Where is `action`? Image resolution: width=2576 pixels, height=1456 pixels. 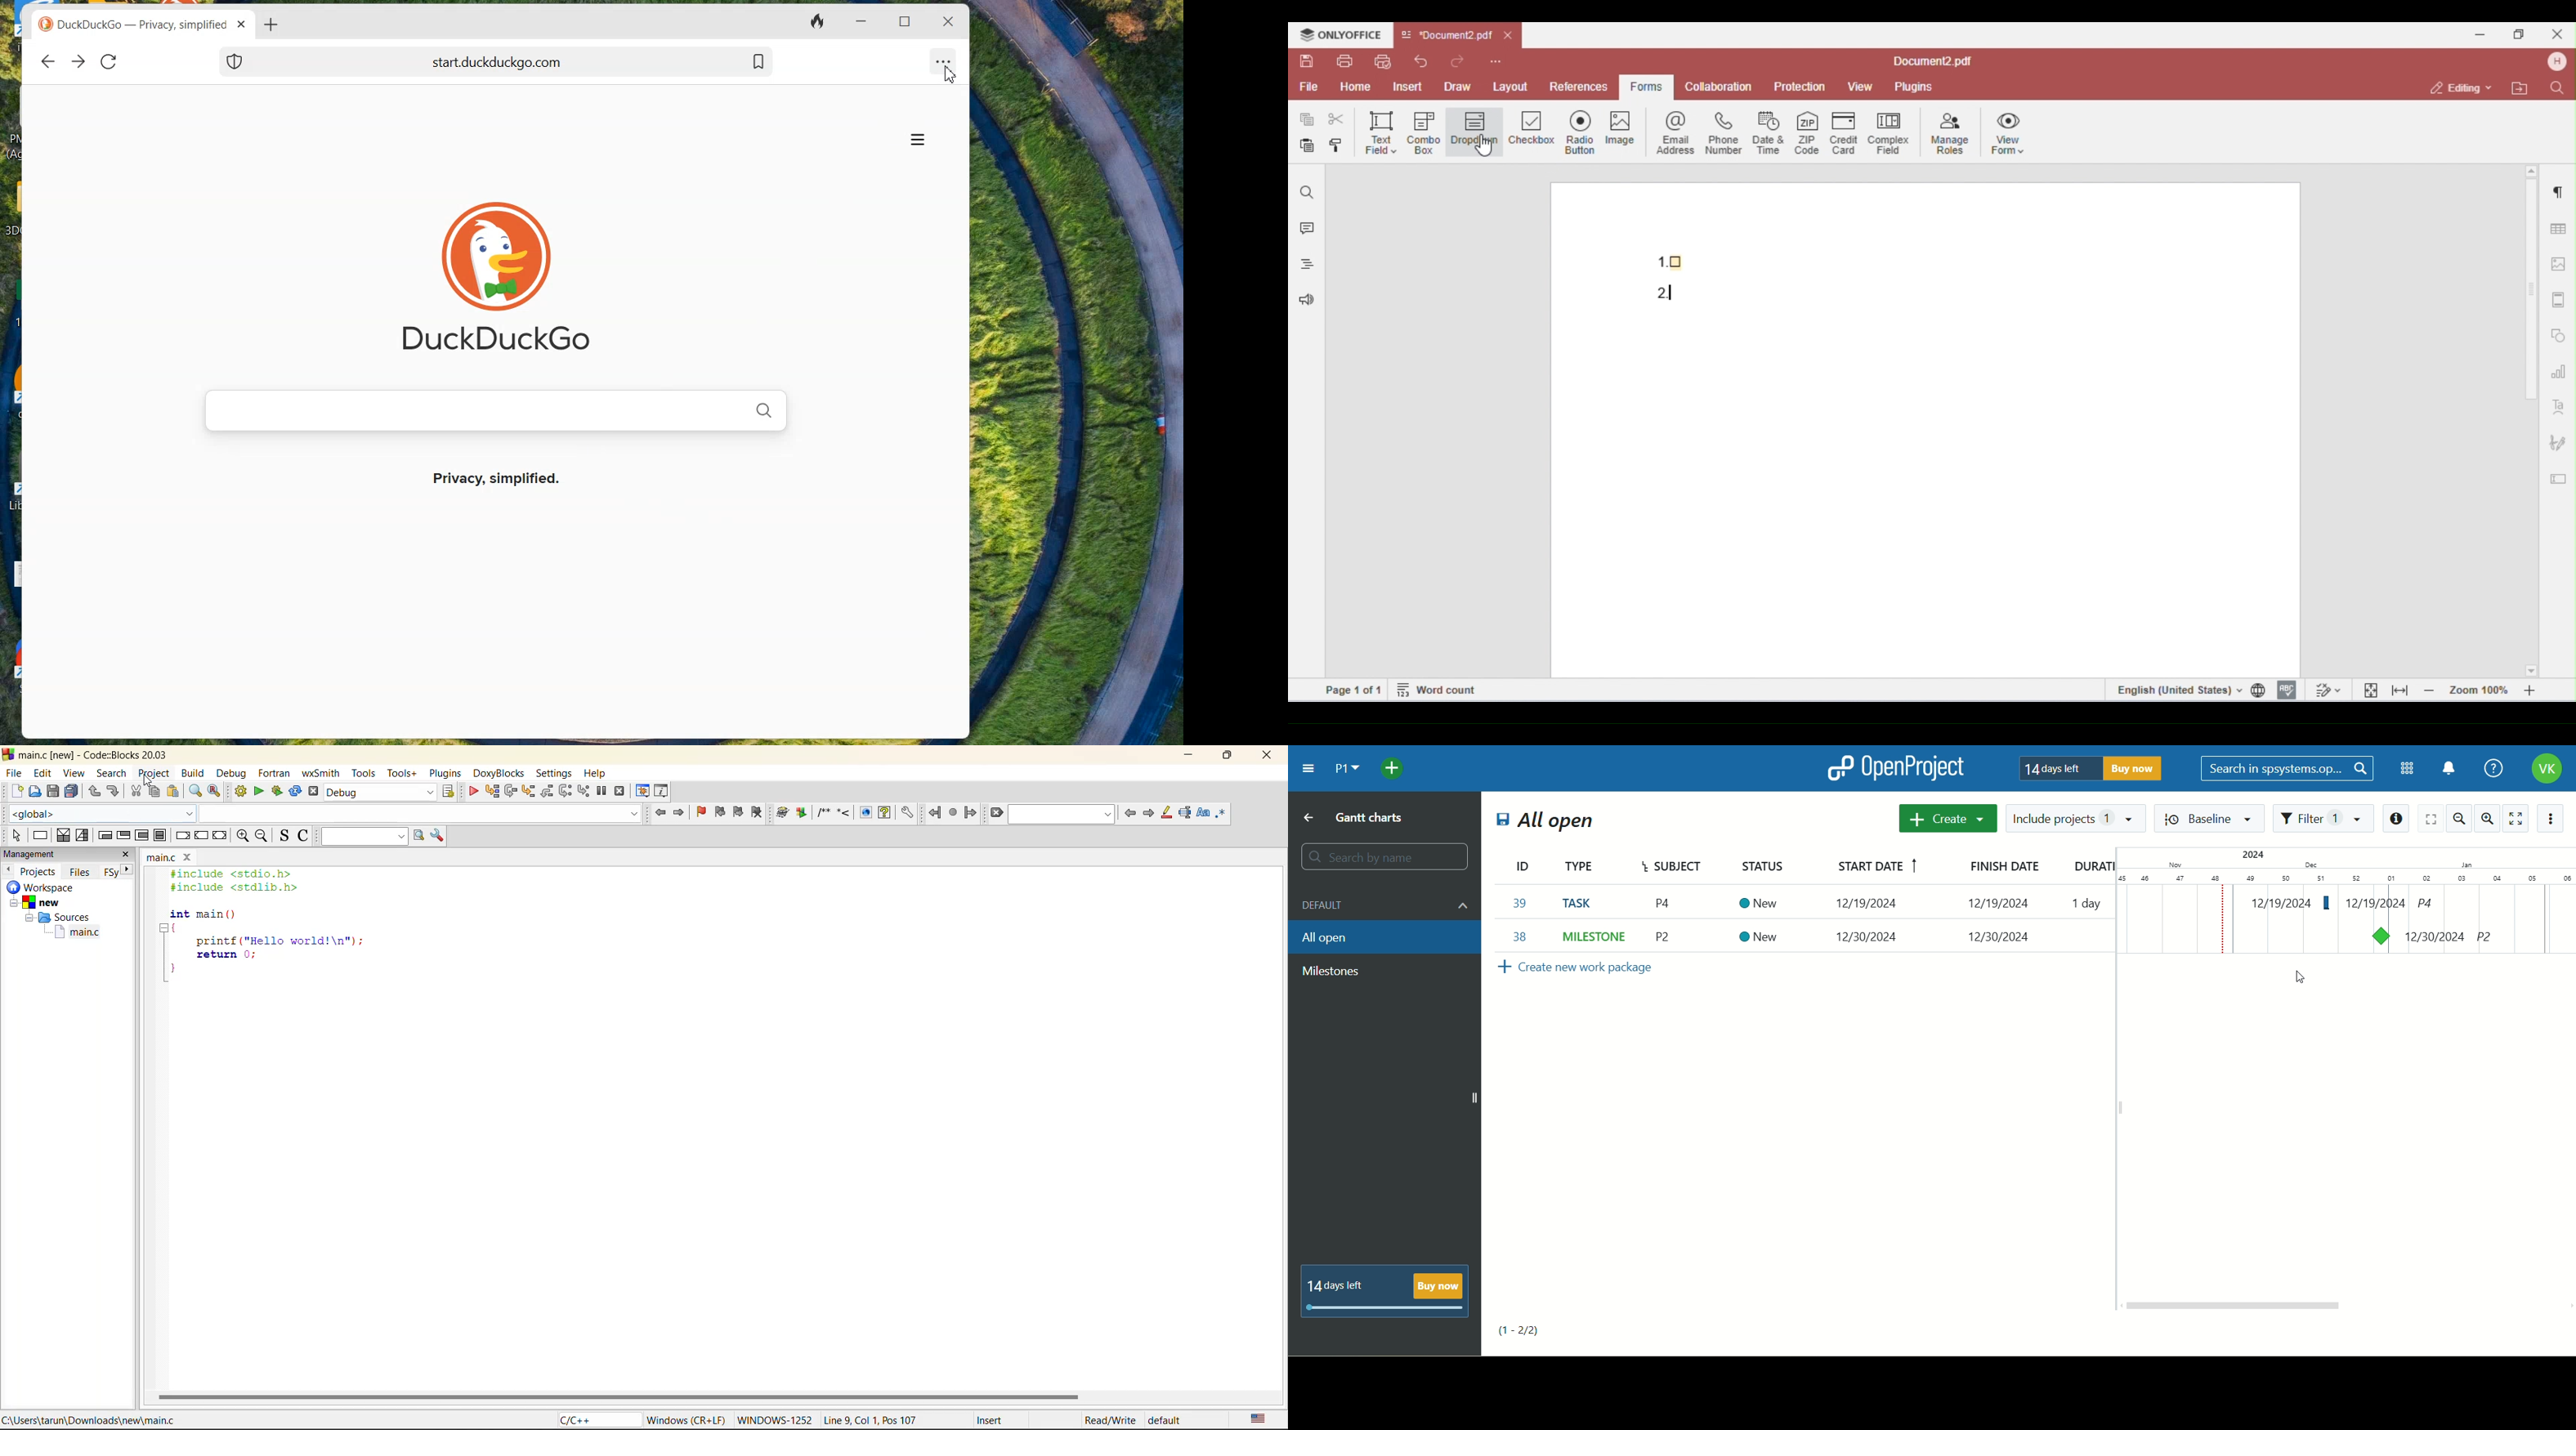 action is located at coordinates (2553, 818).